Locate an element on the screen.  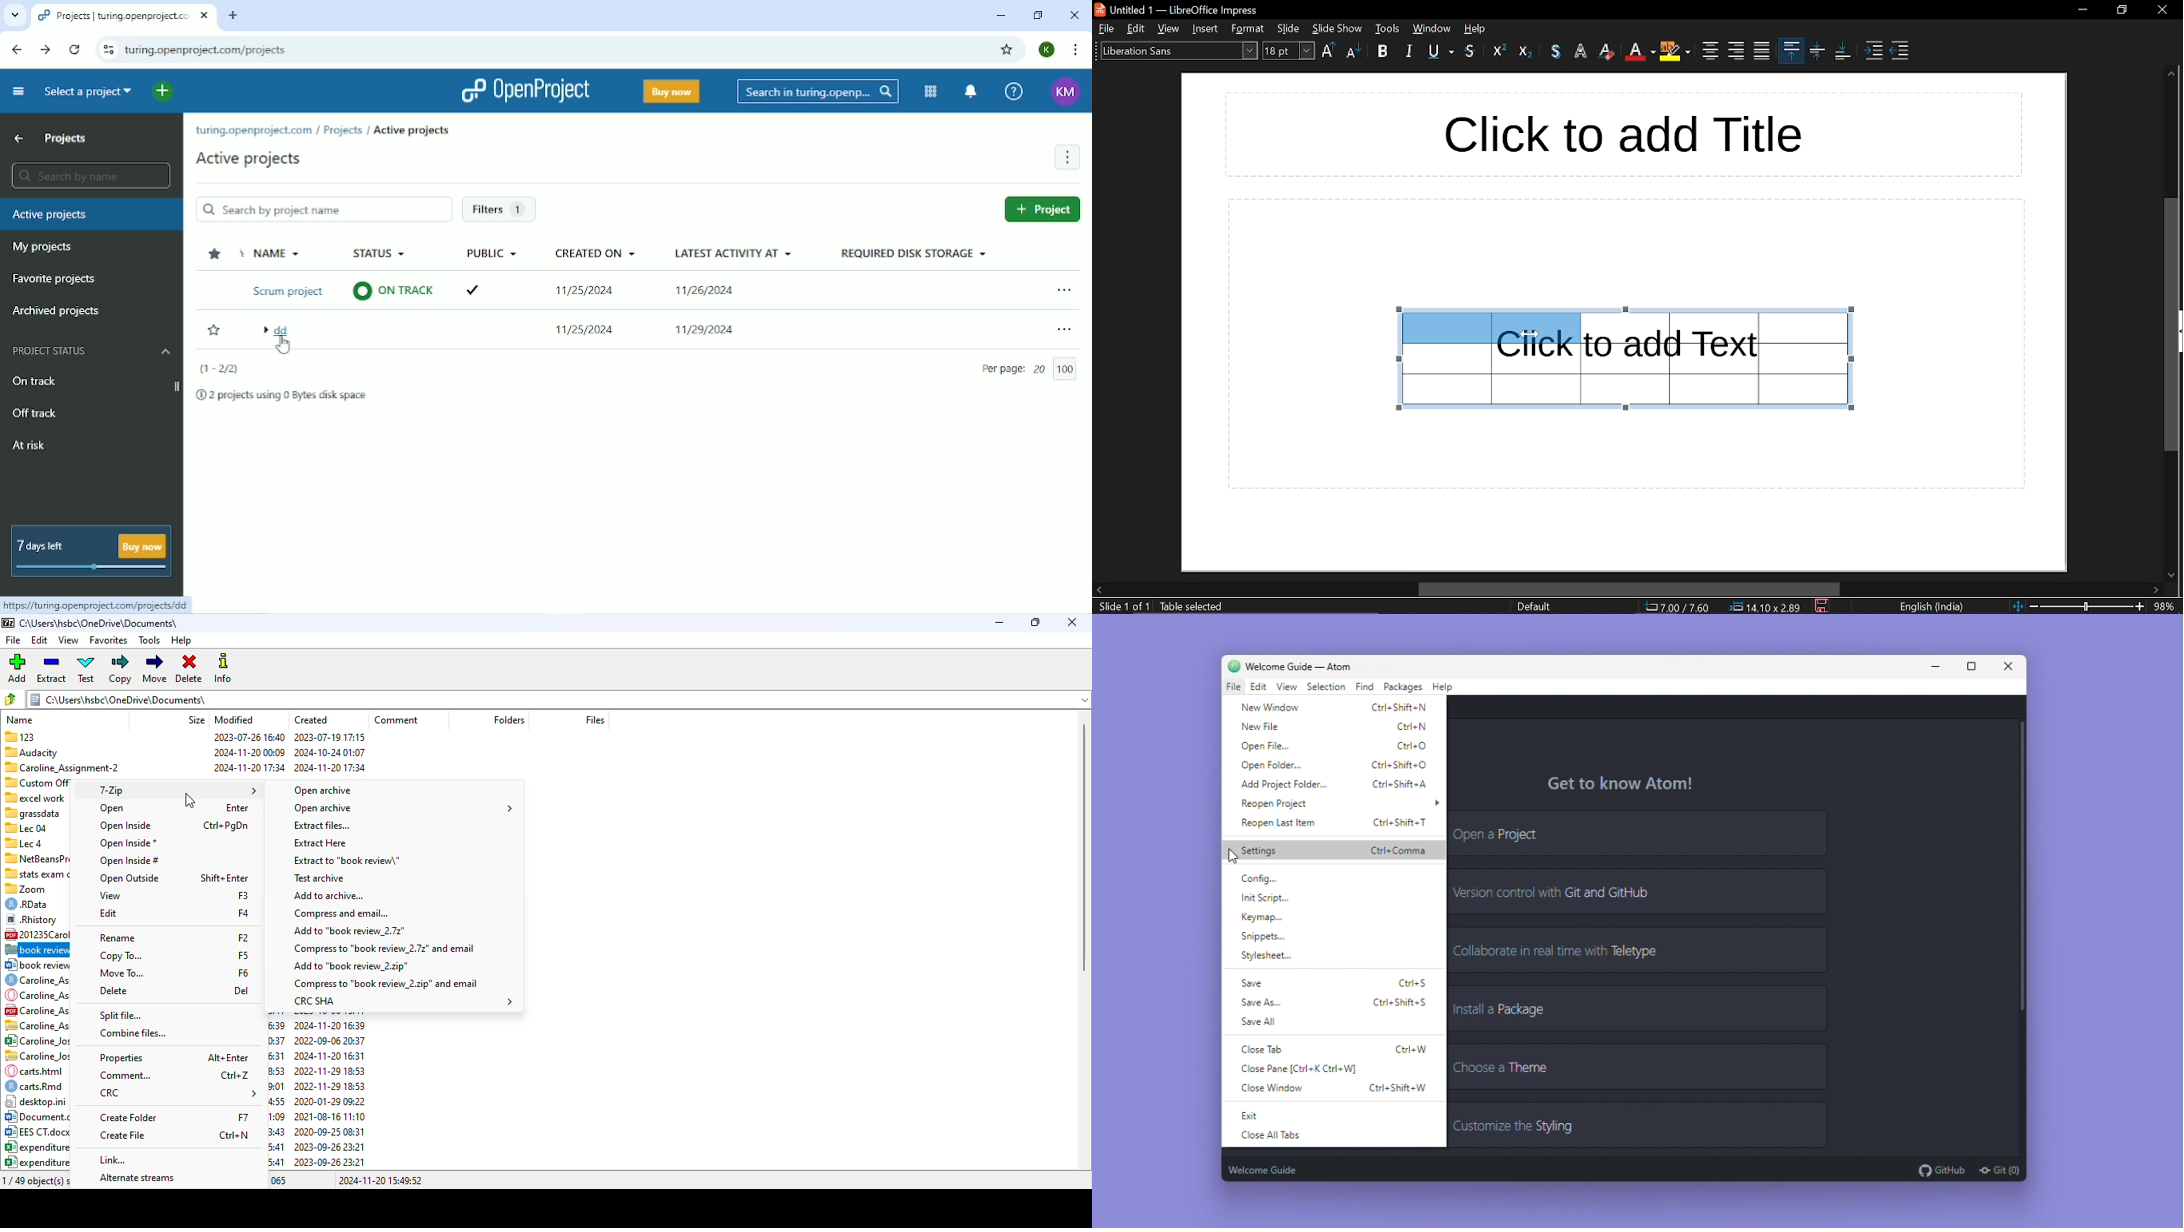
To notification center is located at coordinates (971, 91).